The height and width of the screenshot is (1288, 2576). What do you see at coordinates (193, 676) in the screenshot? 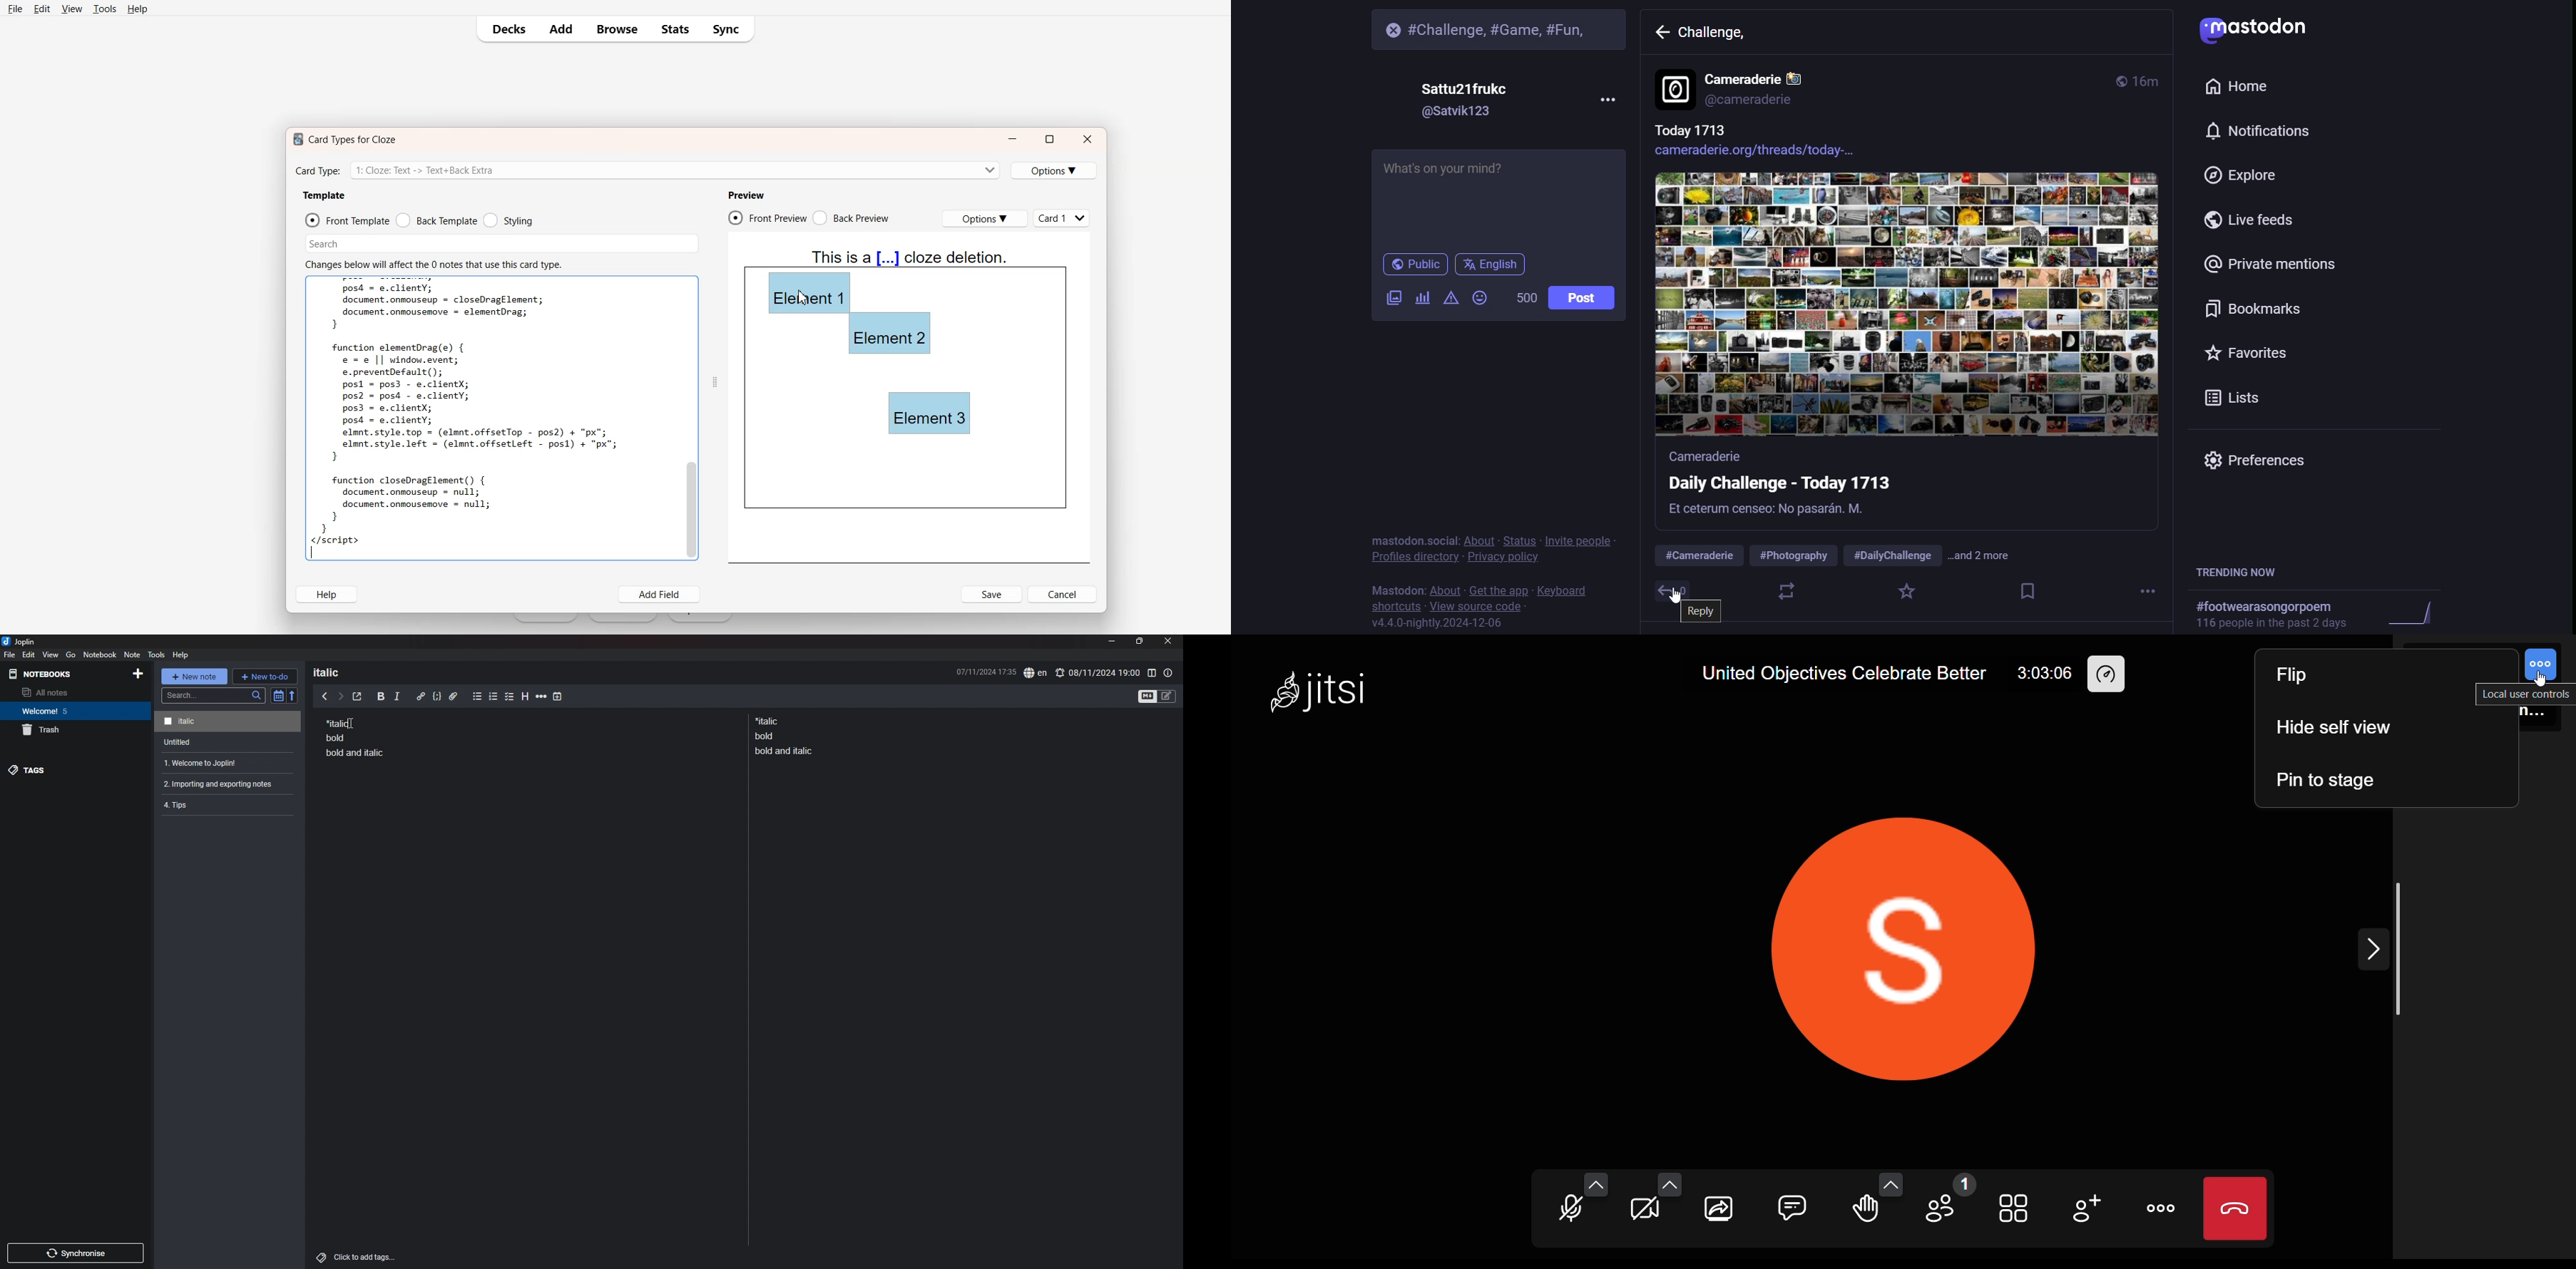
I see `new note` at bounding box center [193, 676].